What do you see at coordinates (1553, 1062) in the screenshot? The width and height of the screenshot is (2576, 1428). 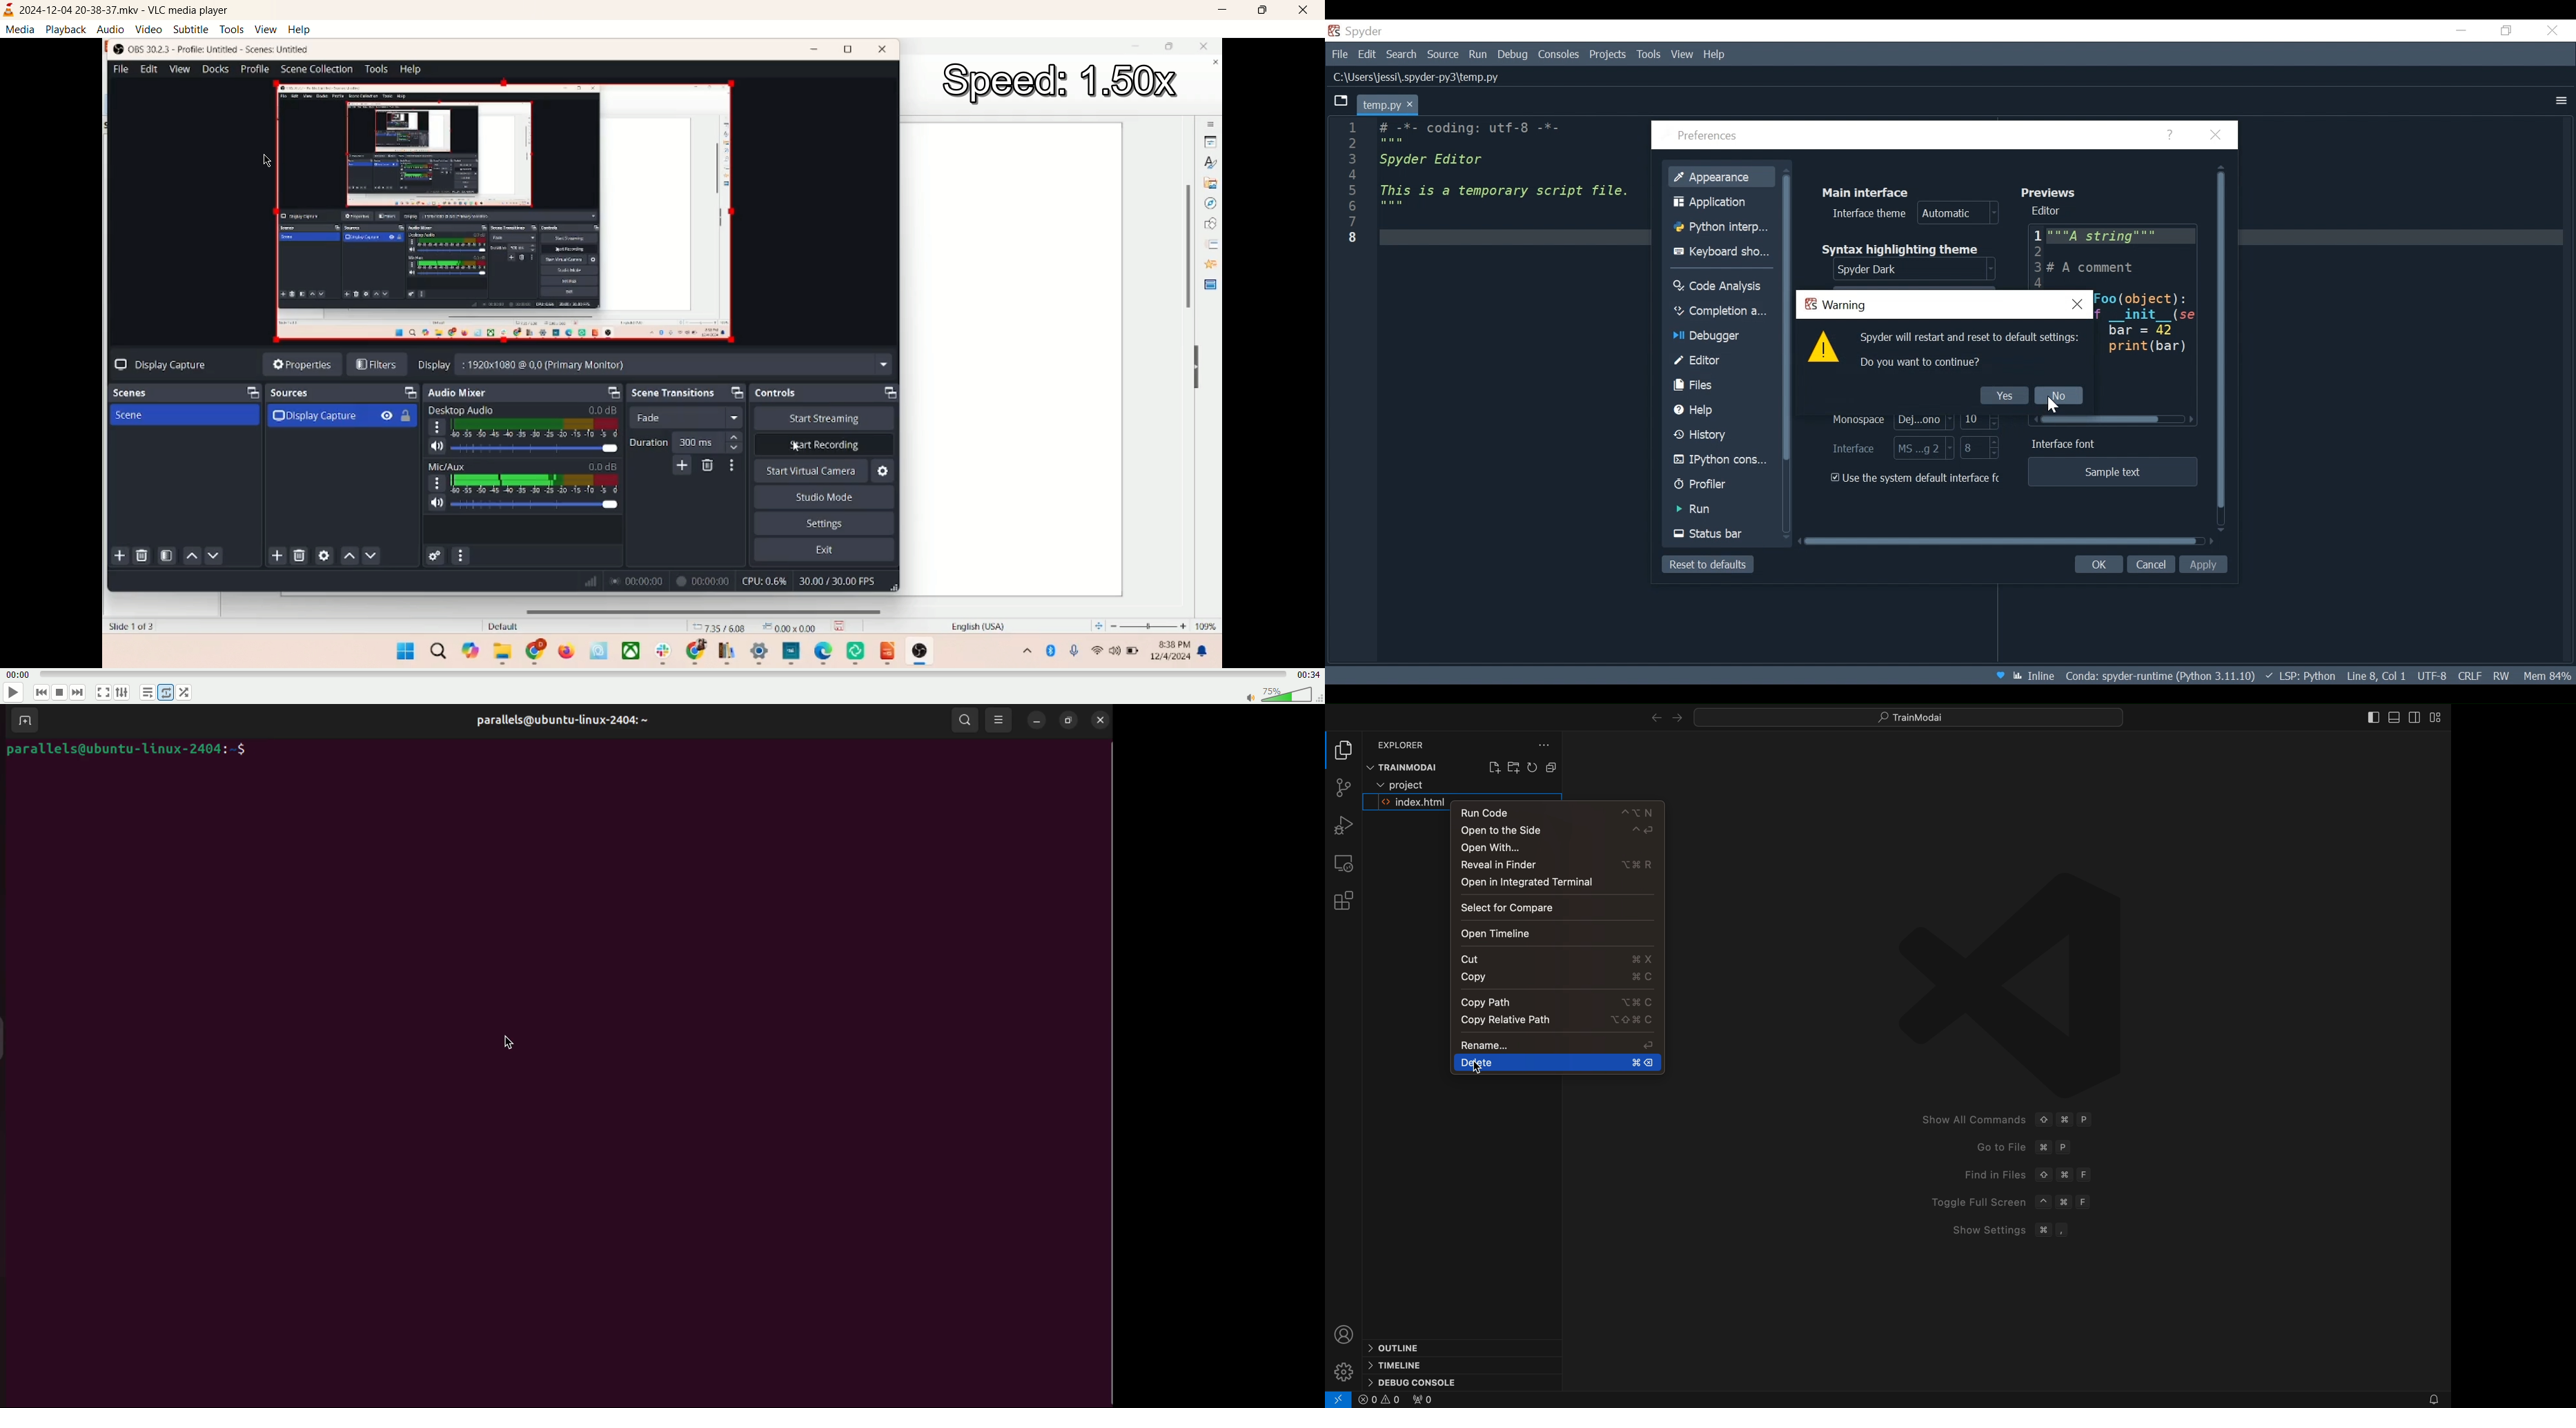 I see `delete` at bounding box center [1553, 1062].